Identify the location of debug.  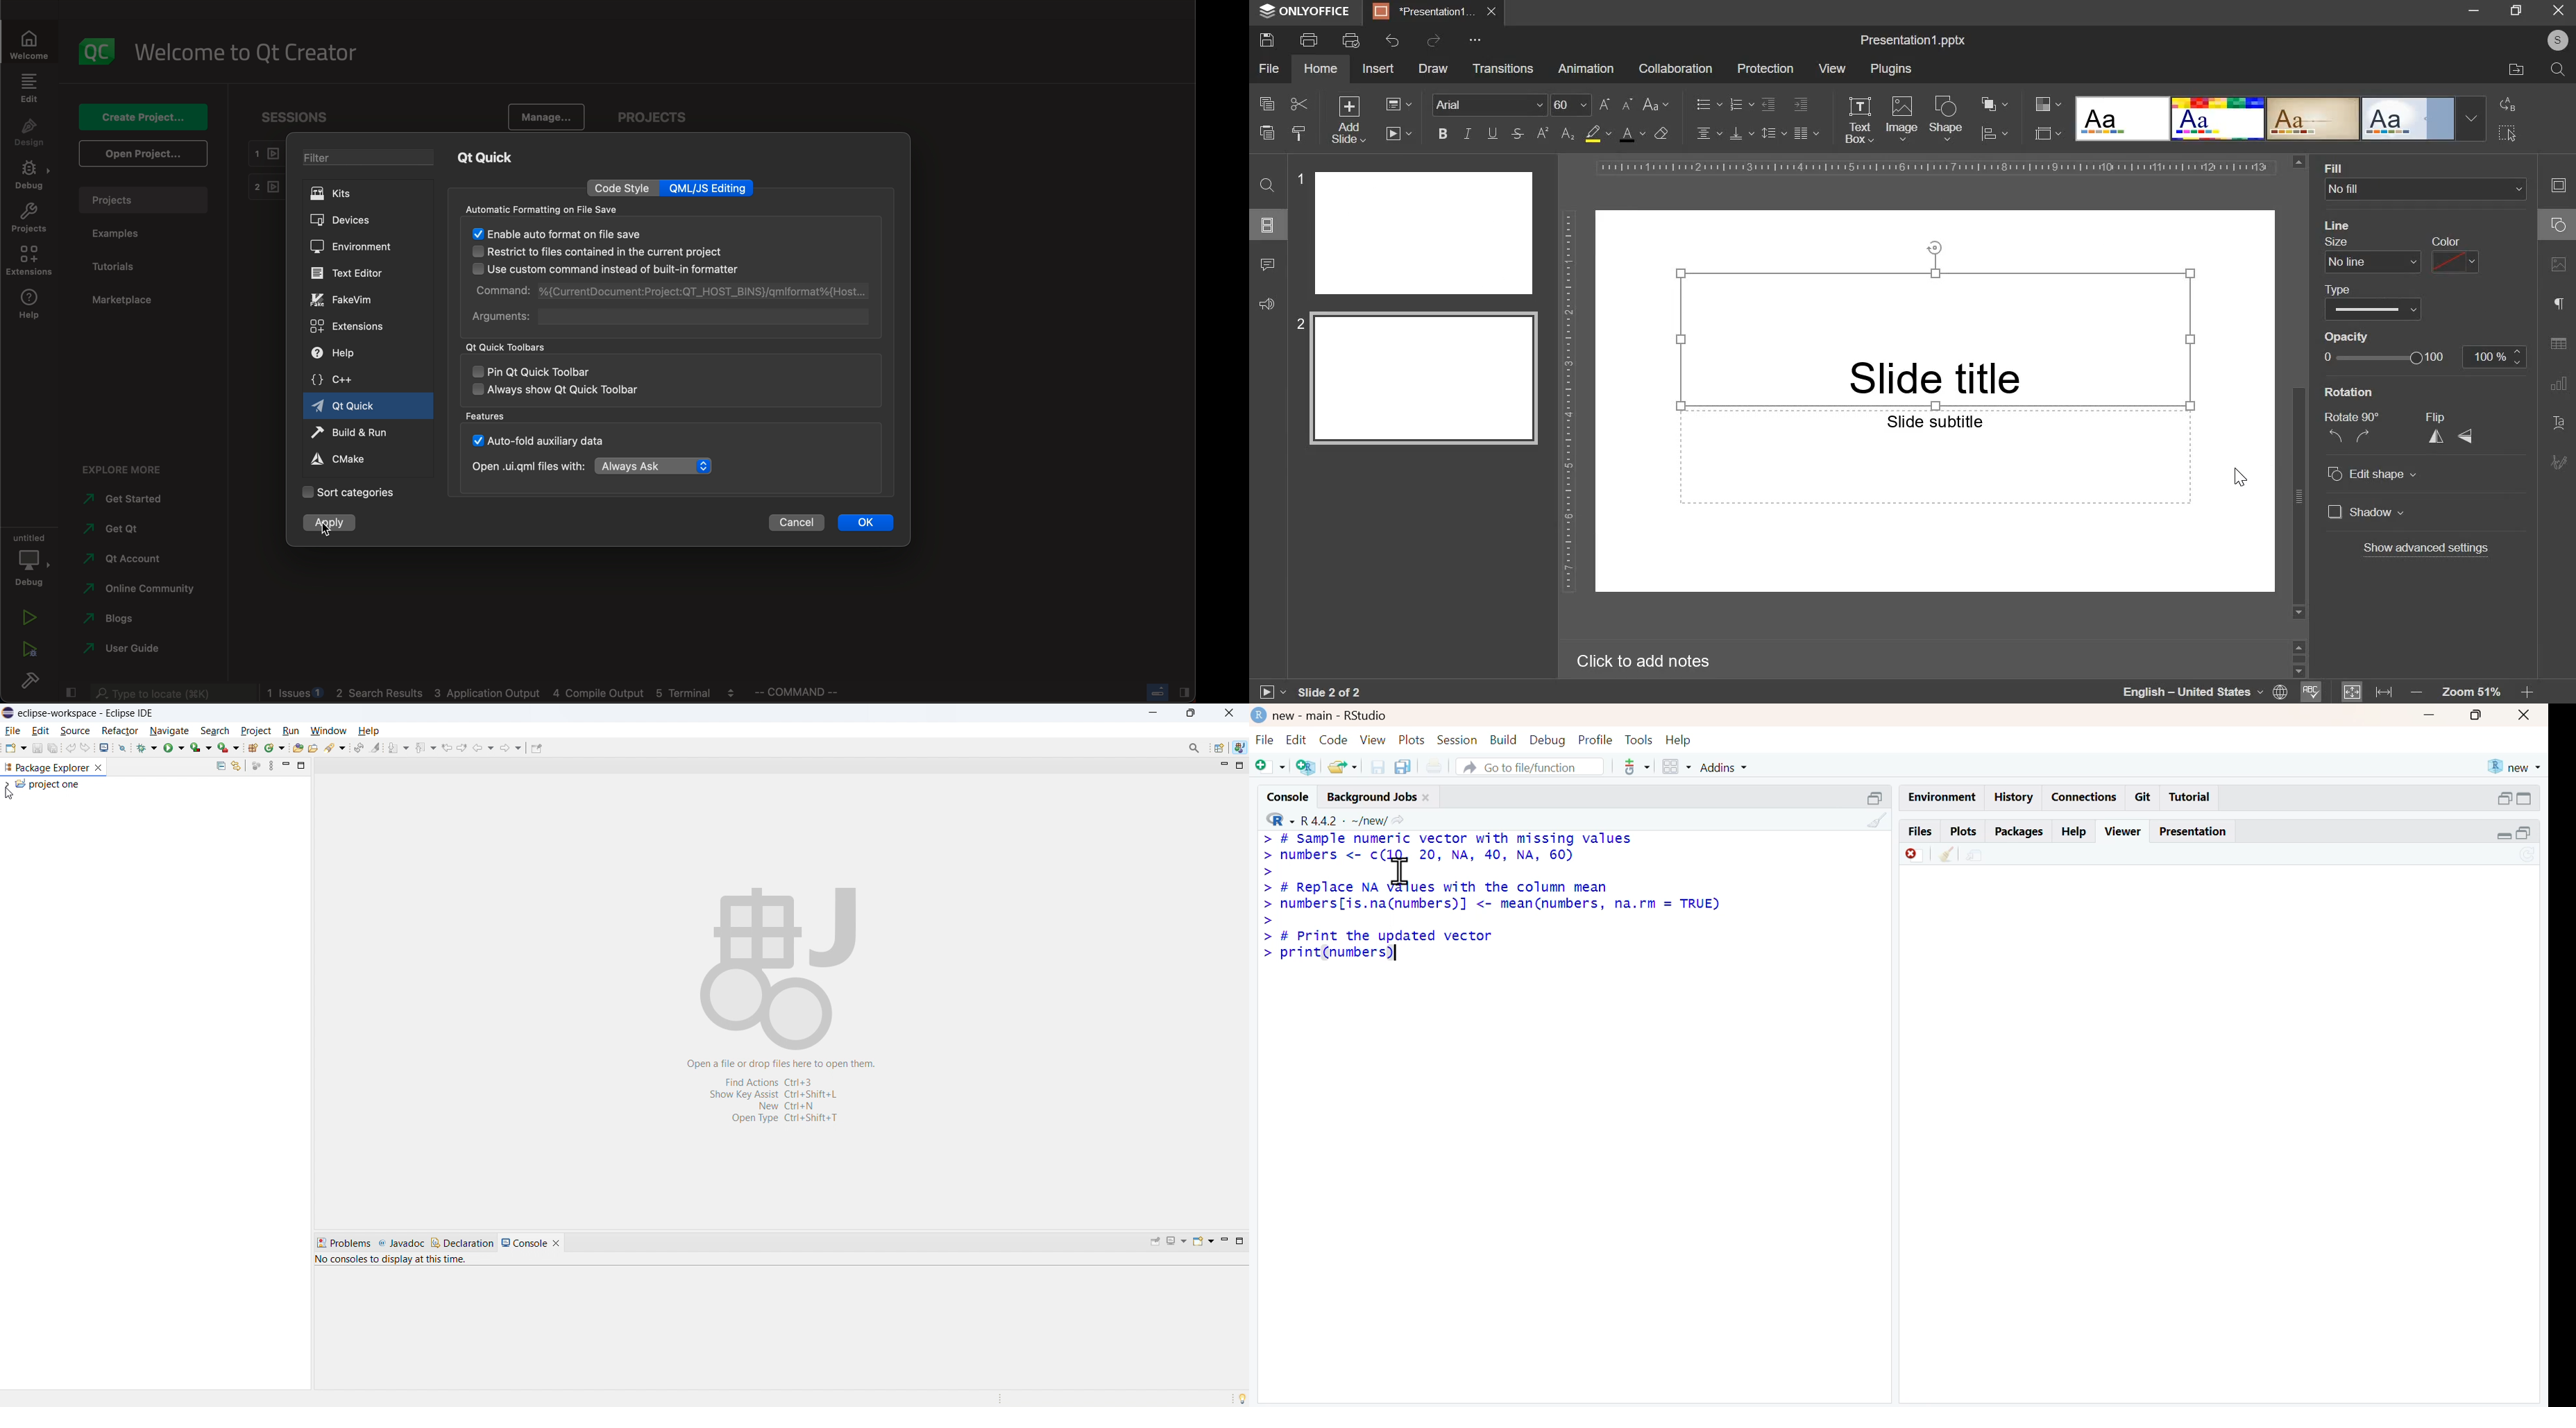
(1549, 741).